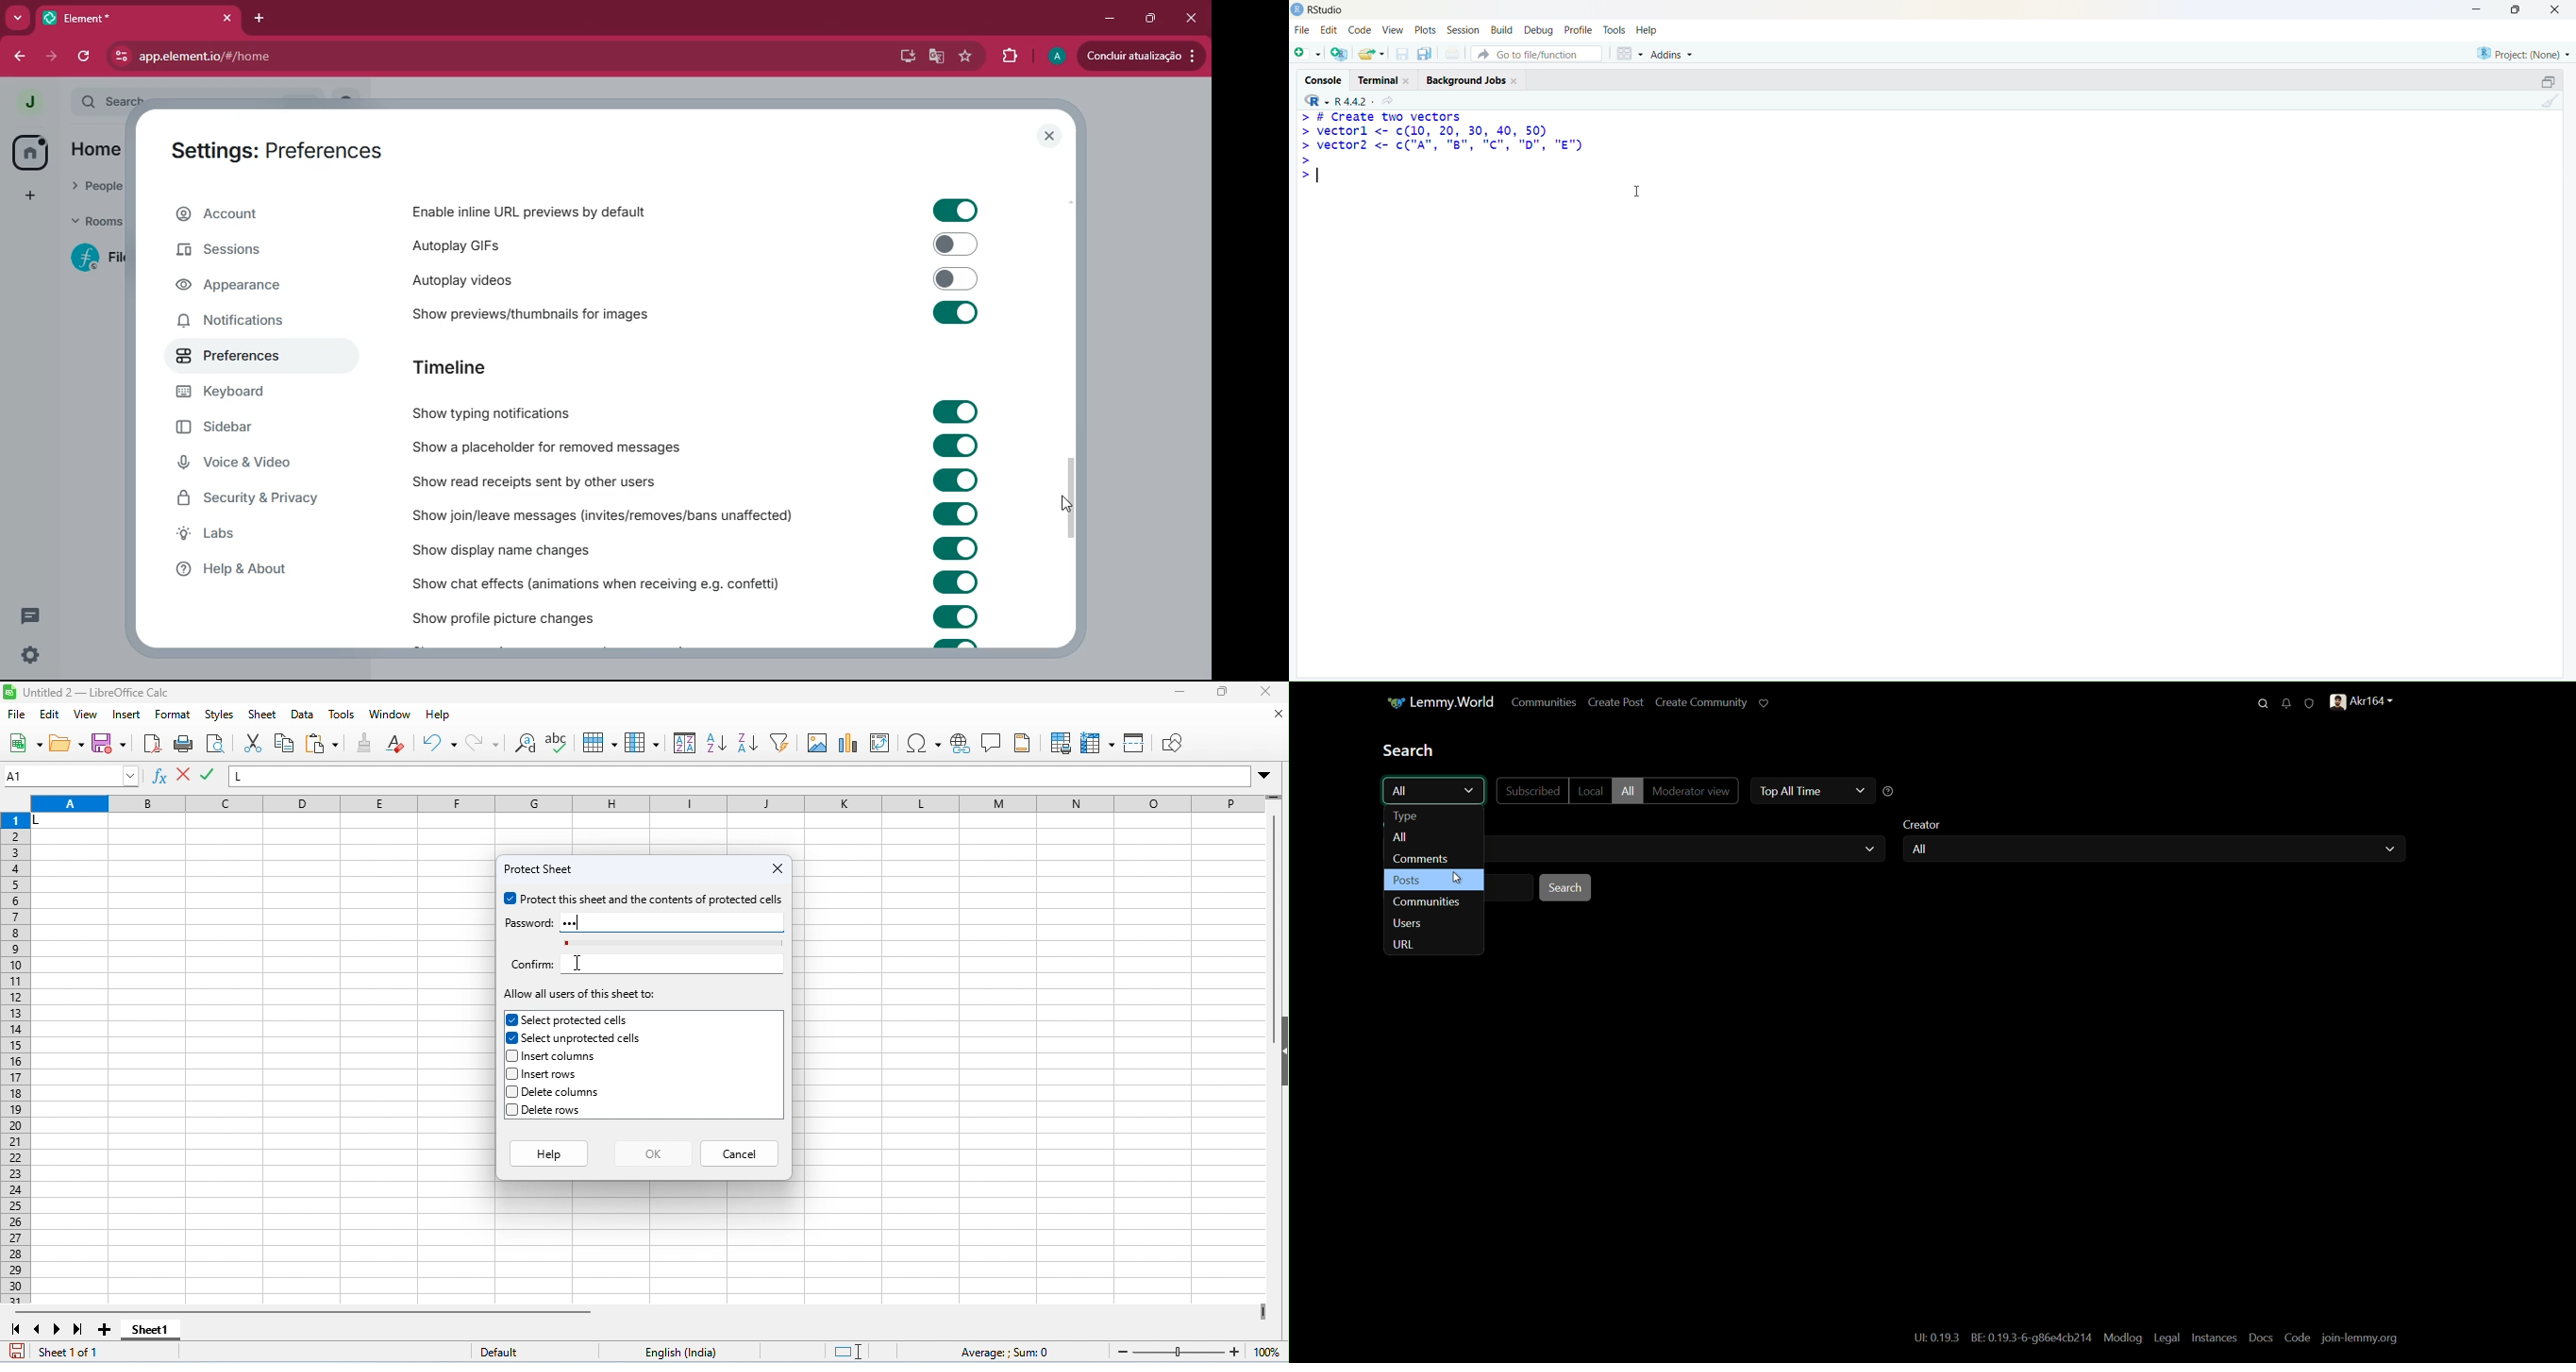  I want to click on format, so click(175, 716).